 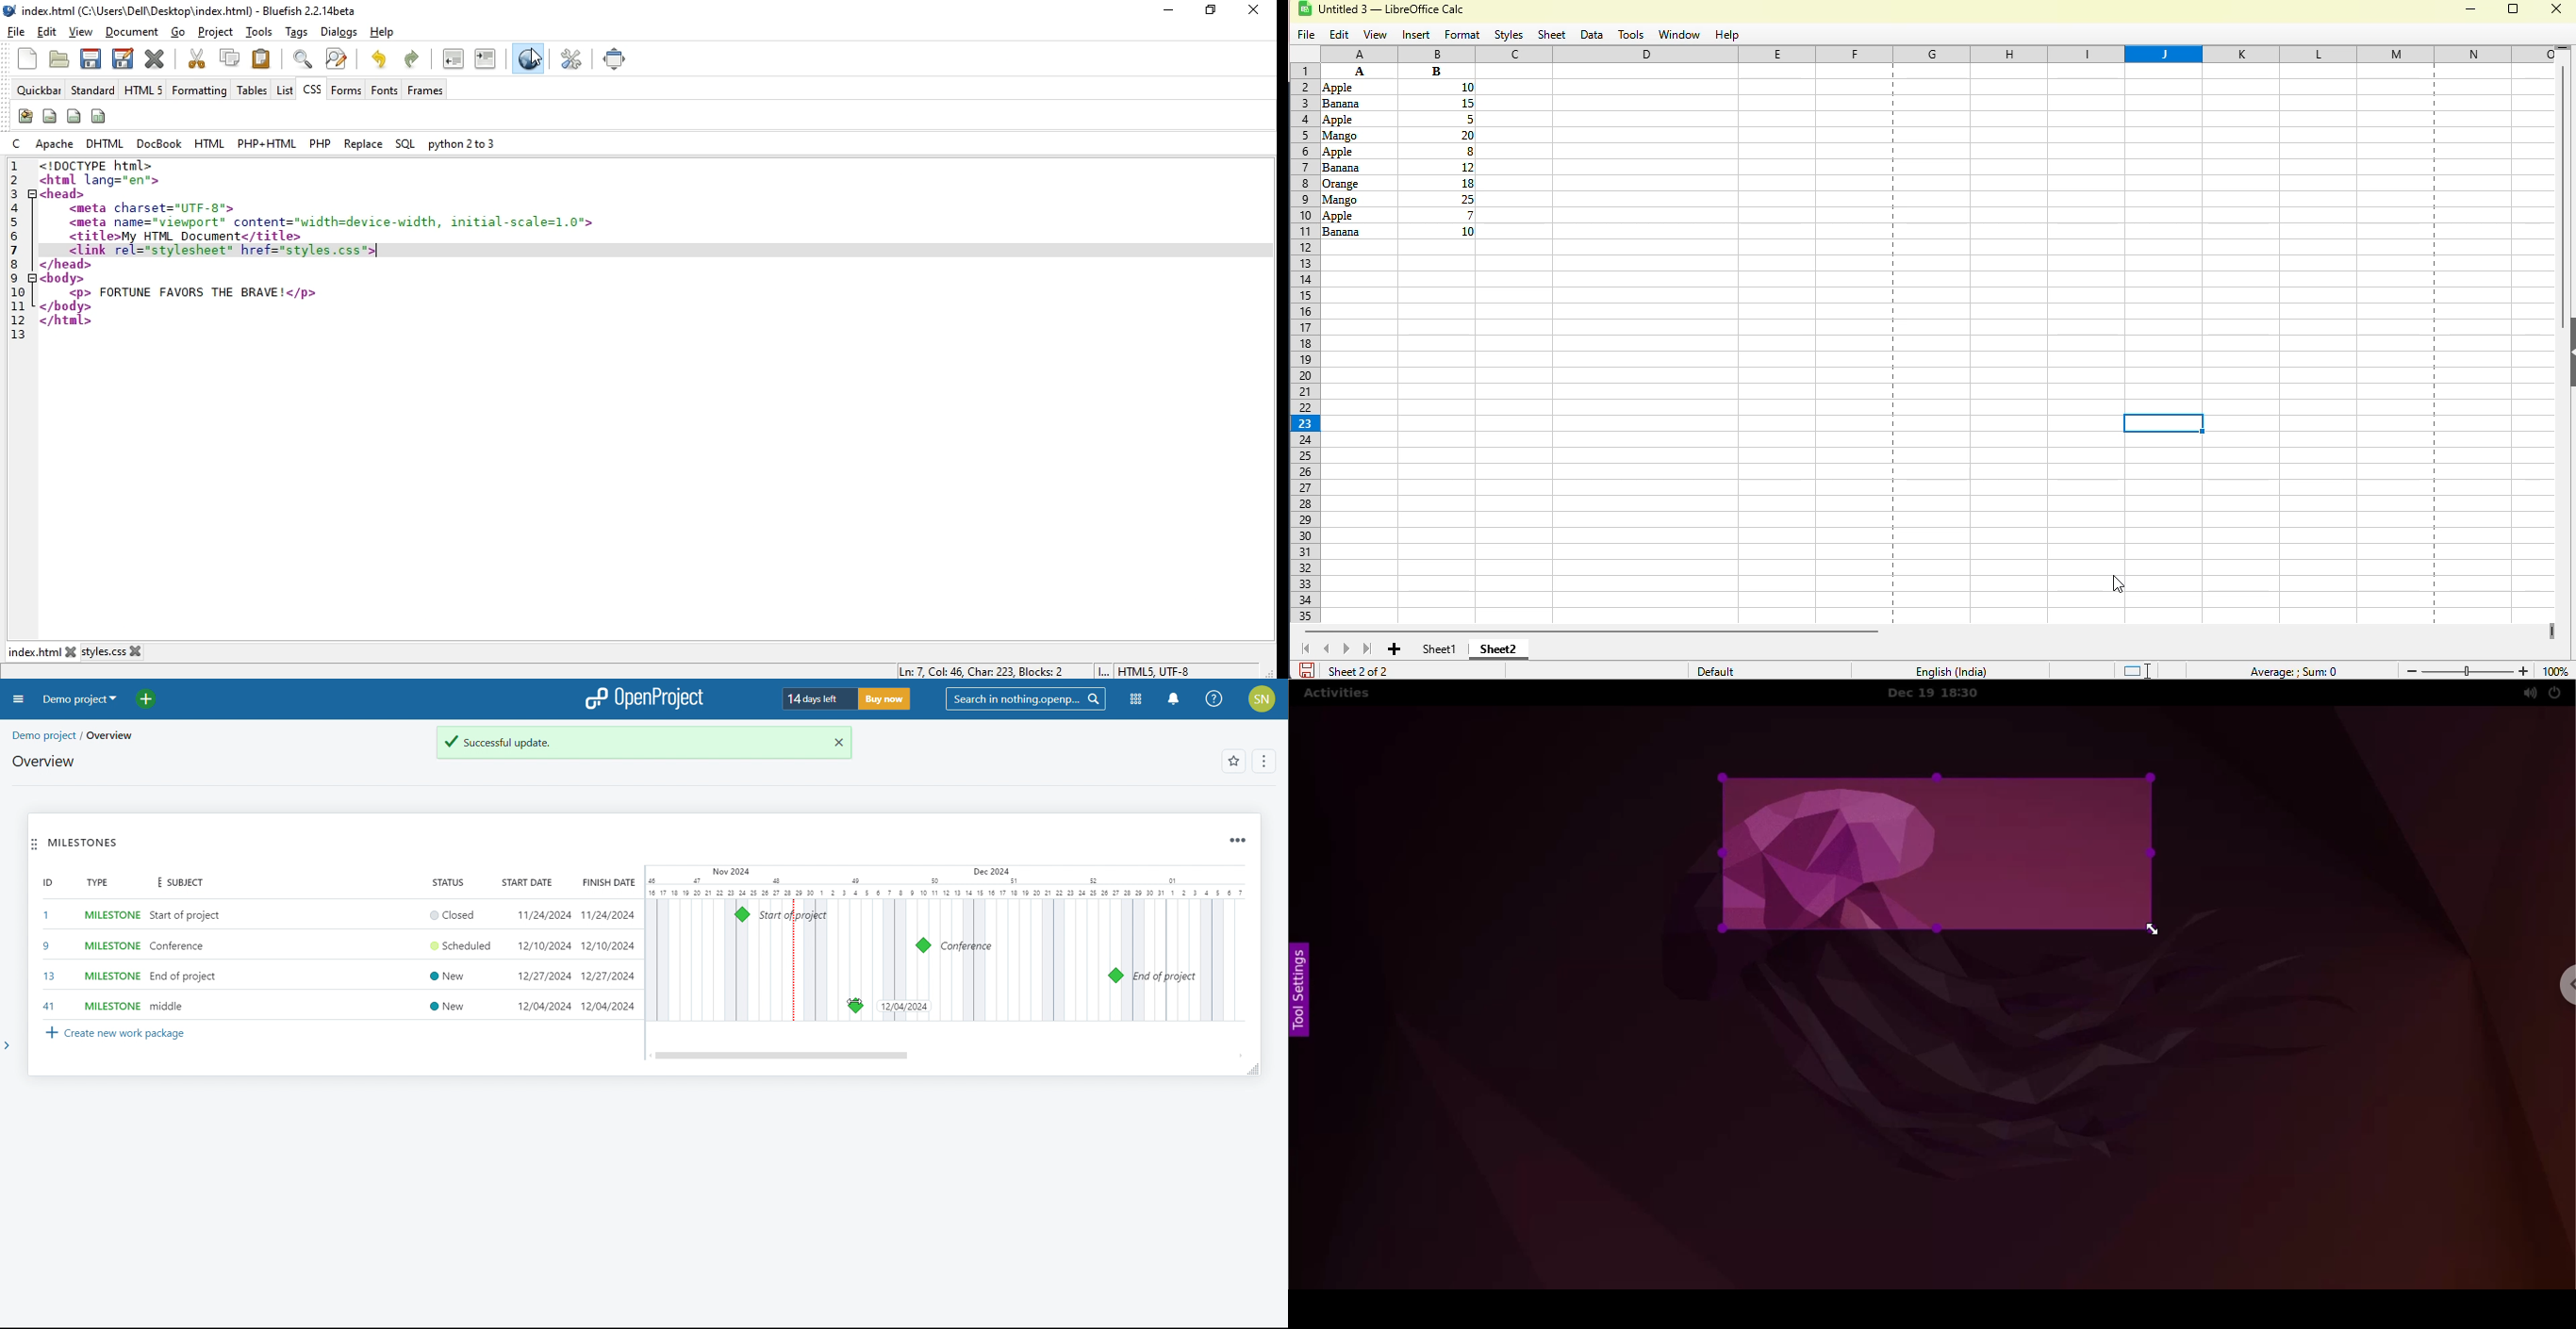 What do you see at coordinates (1327, 648) in the screenshot?
I see `scroll to previous sheet` at bounding box center [1327, 648].